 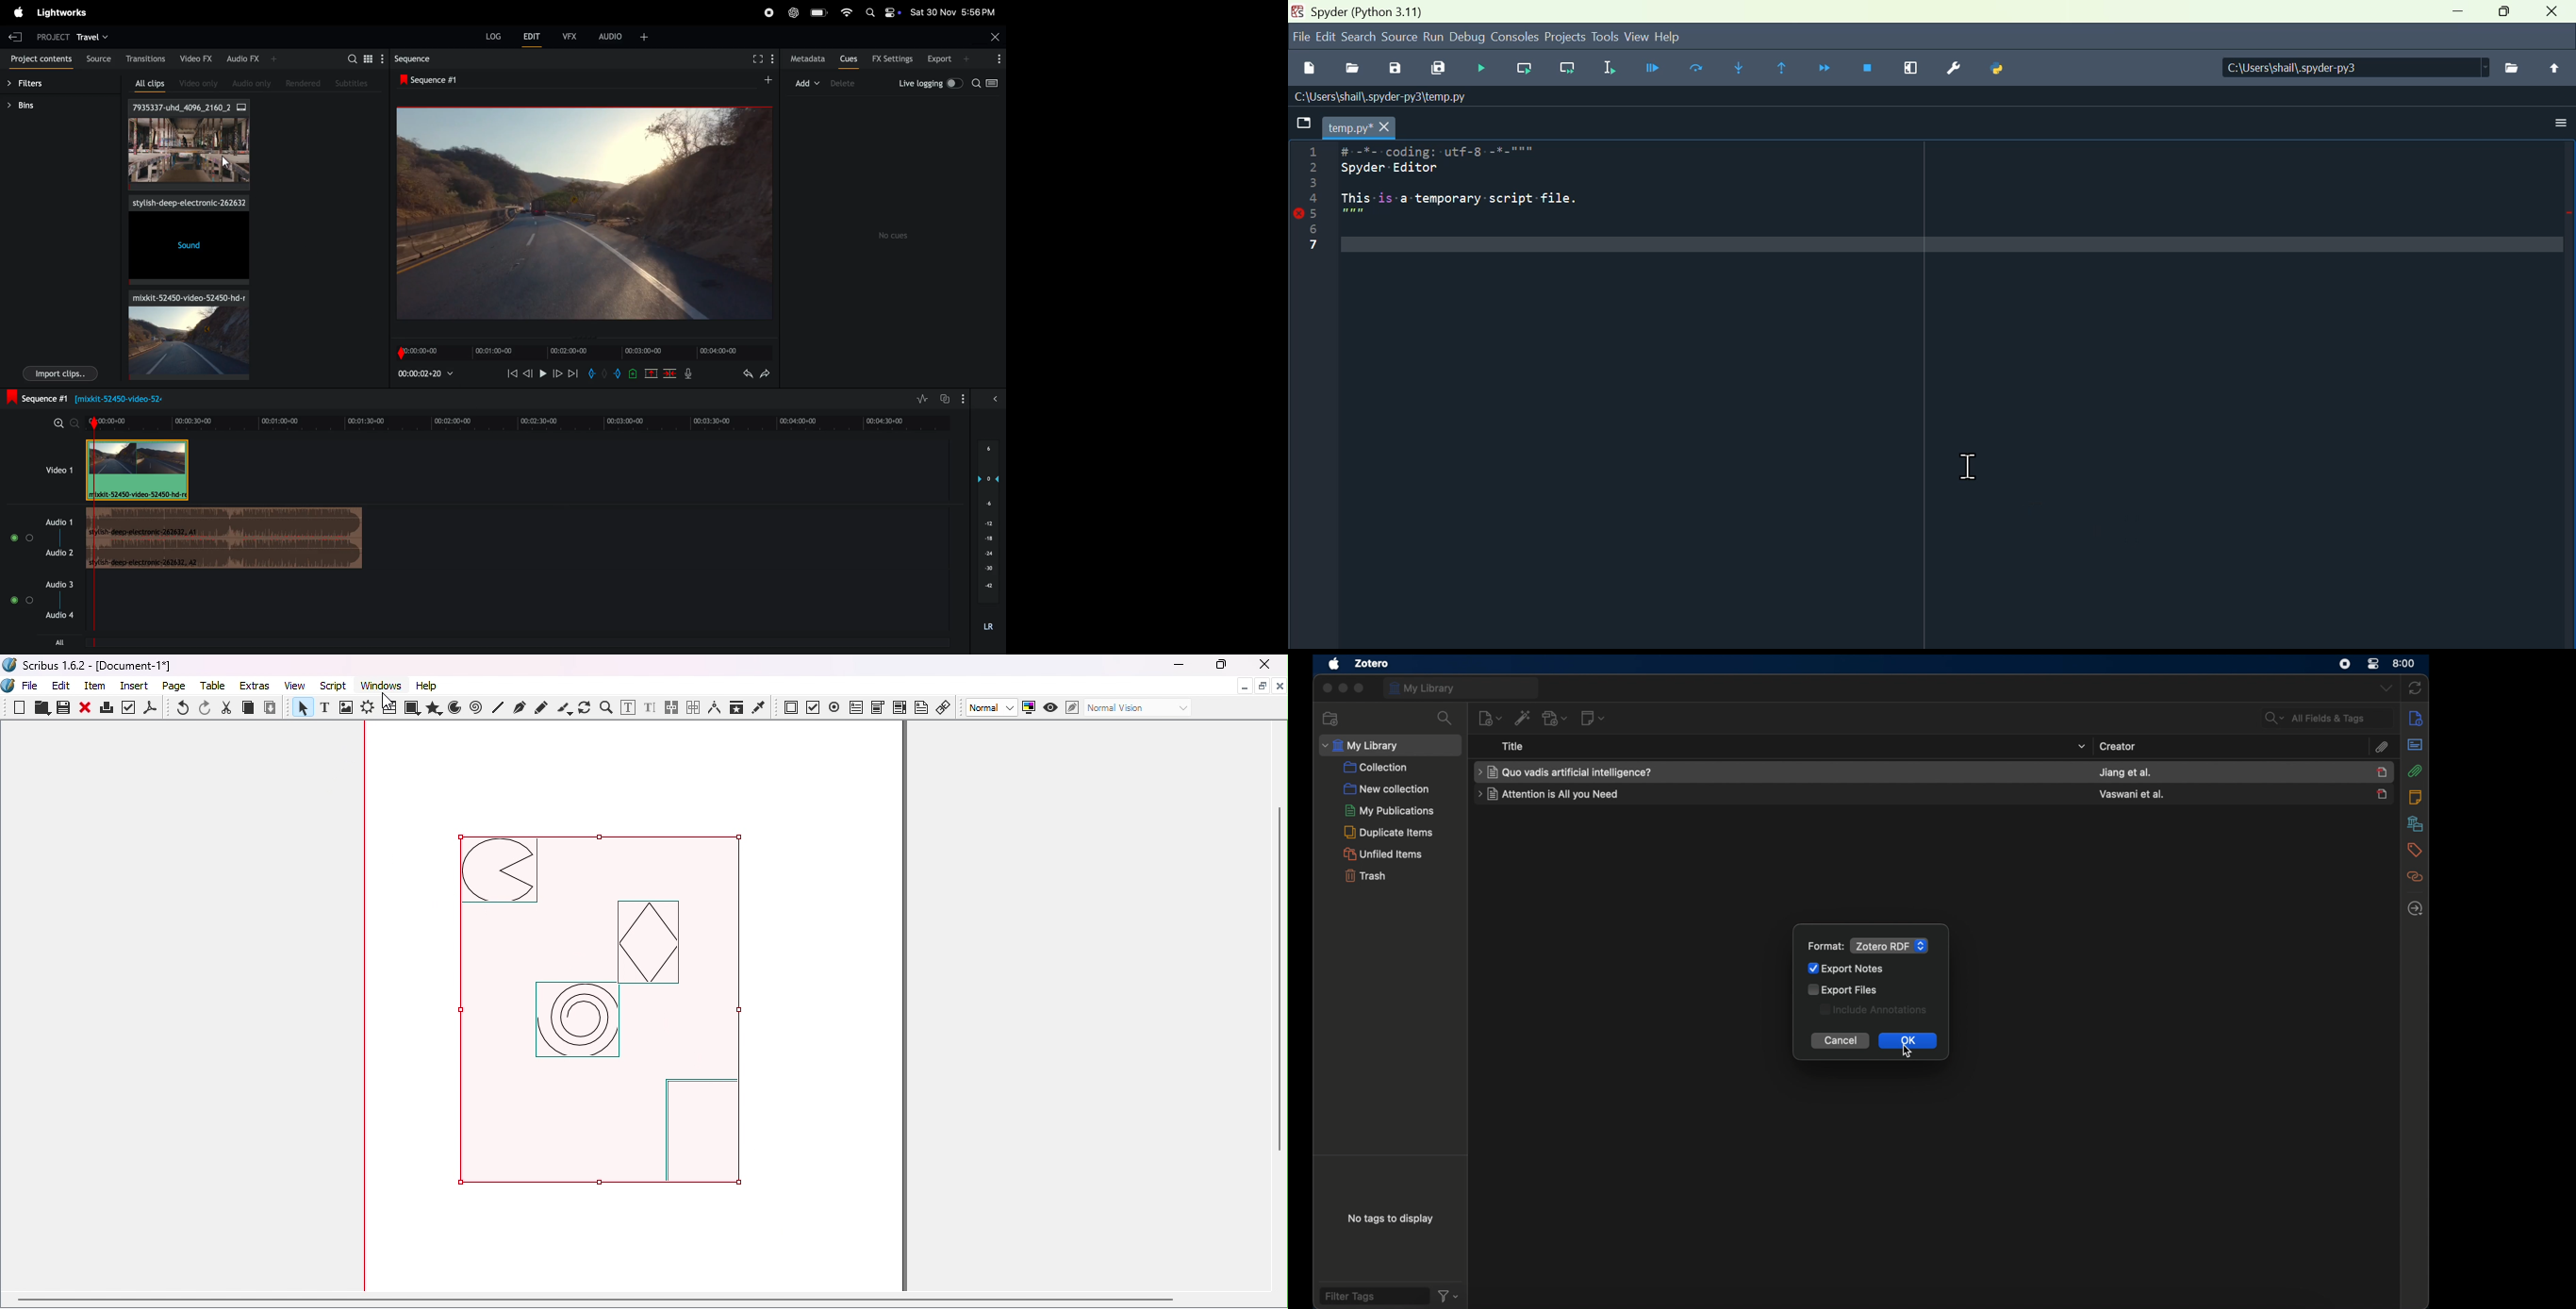 I want to click on audio, so click(x=624, y=35).